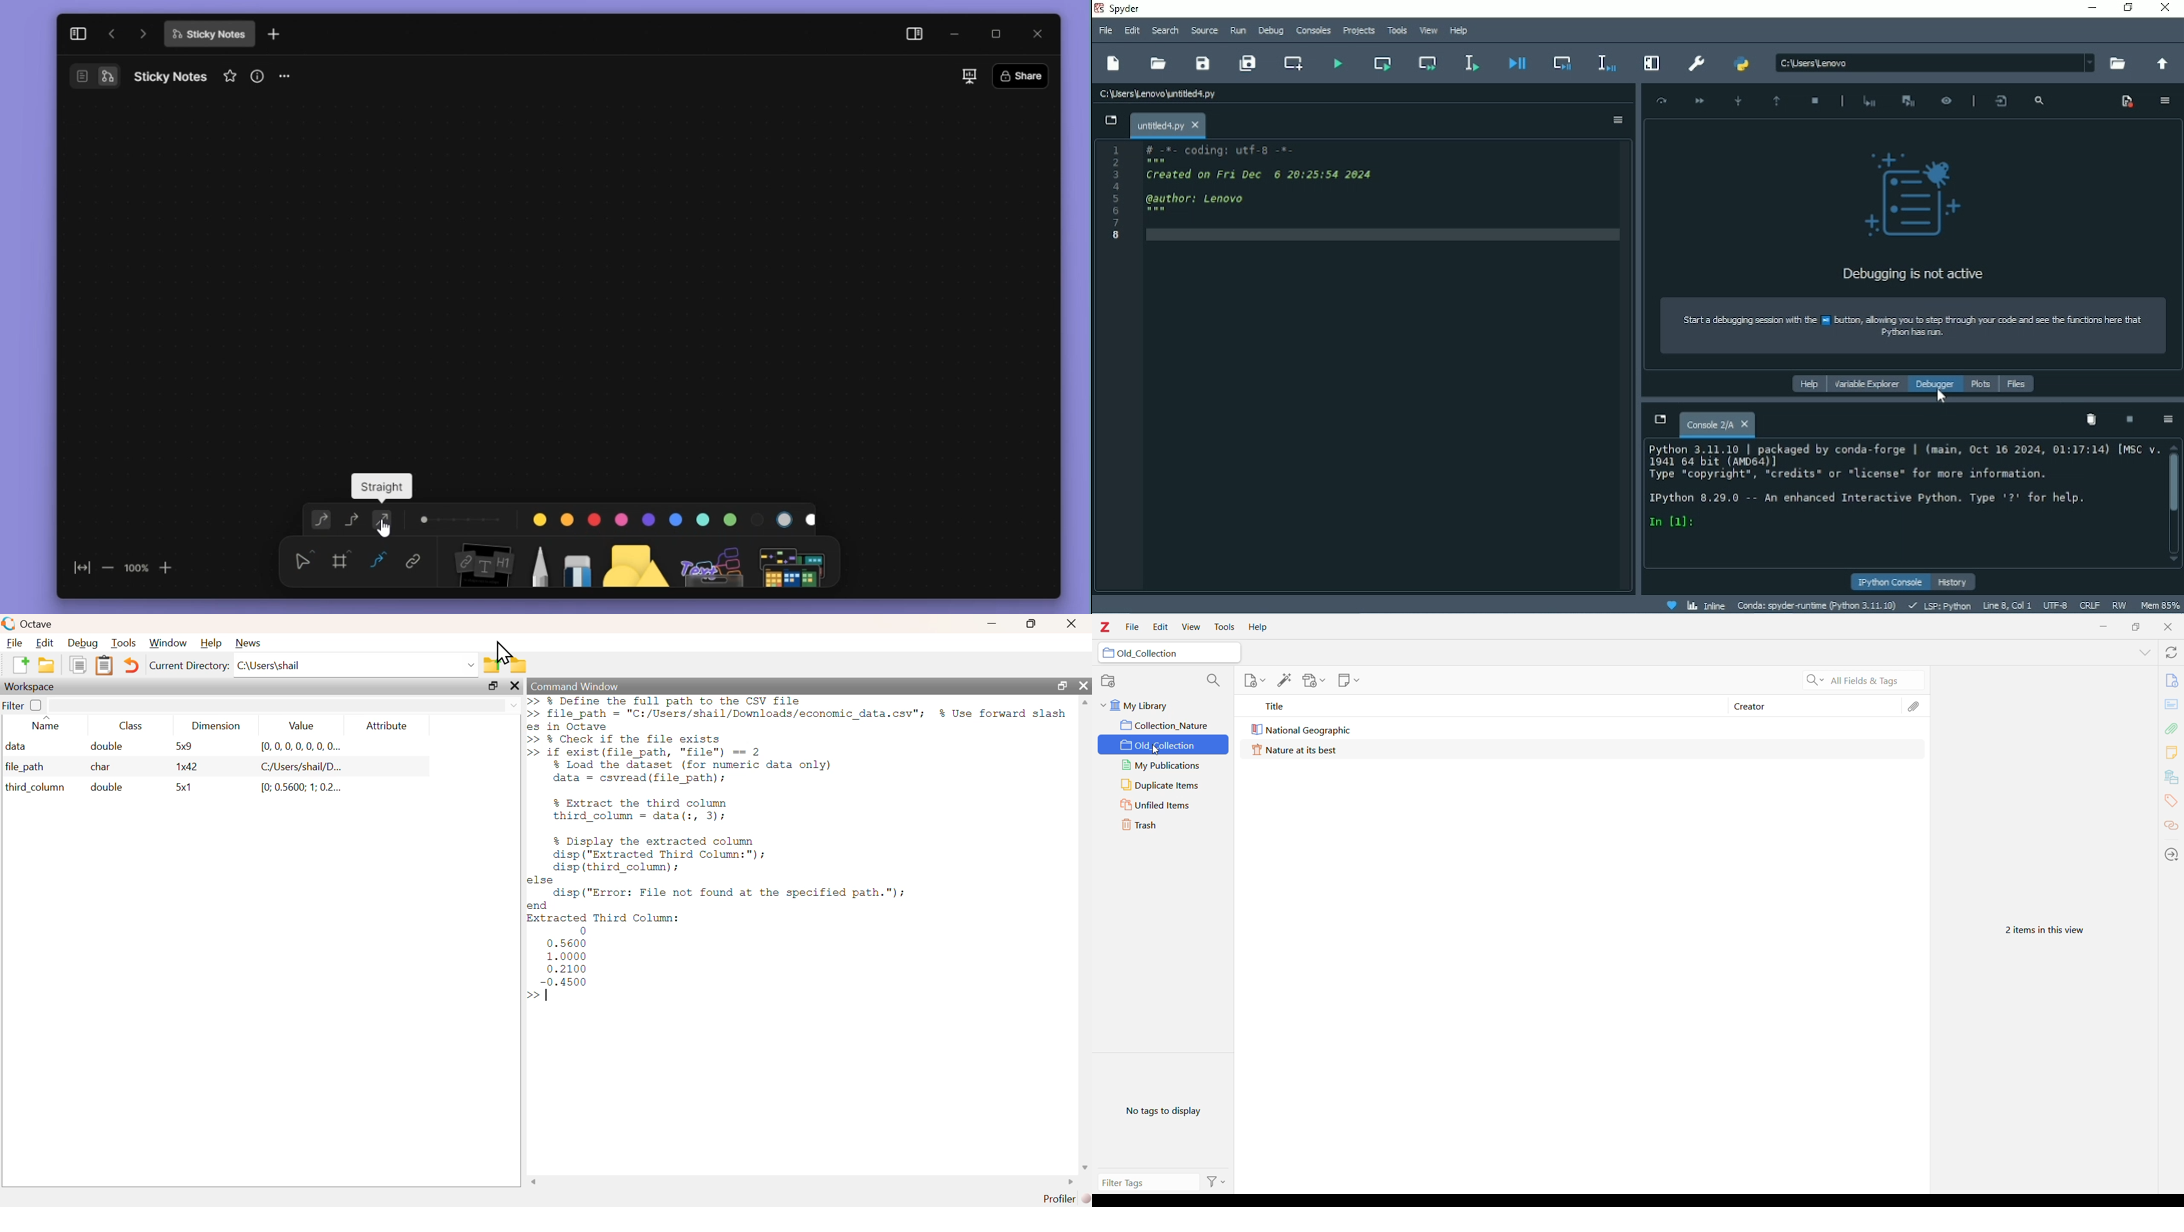  Describe the element at coordinates (1164, 826) in the screenshot. I see `Trash` at that location.